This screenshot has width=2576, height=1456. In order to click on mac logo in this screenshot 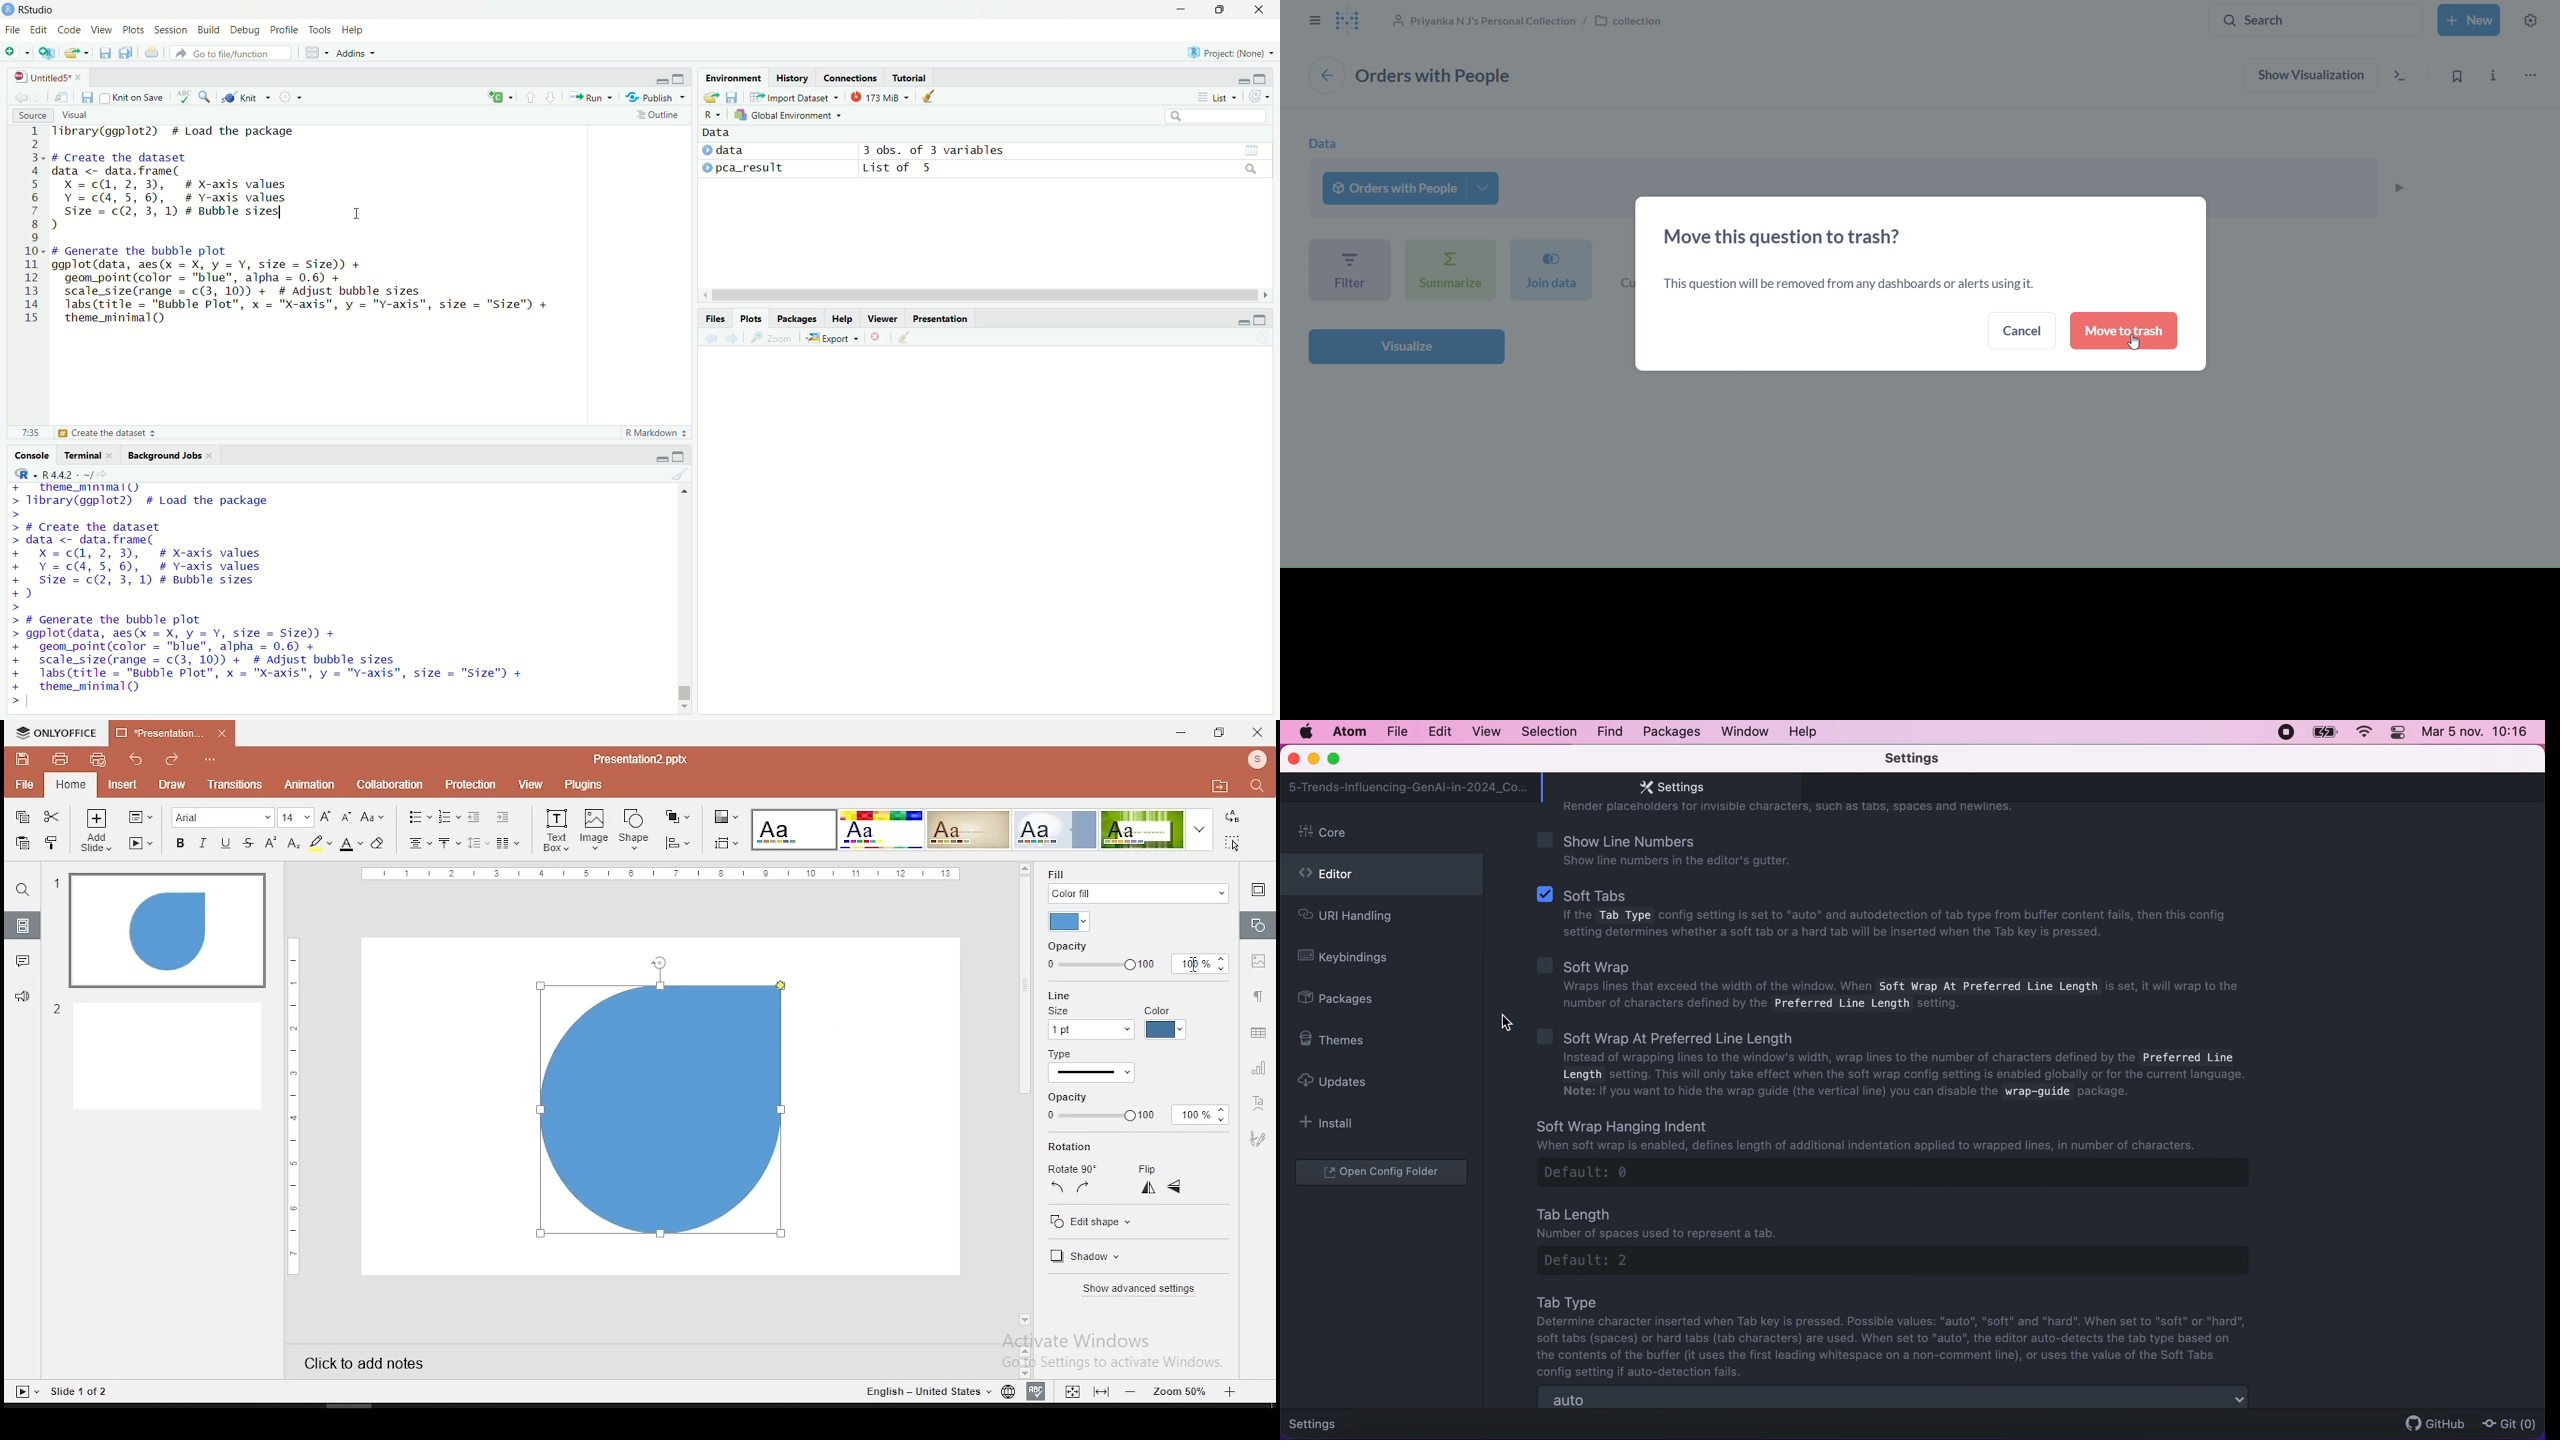, I will do `click(1305, 732)`.